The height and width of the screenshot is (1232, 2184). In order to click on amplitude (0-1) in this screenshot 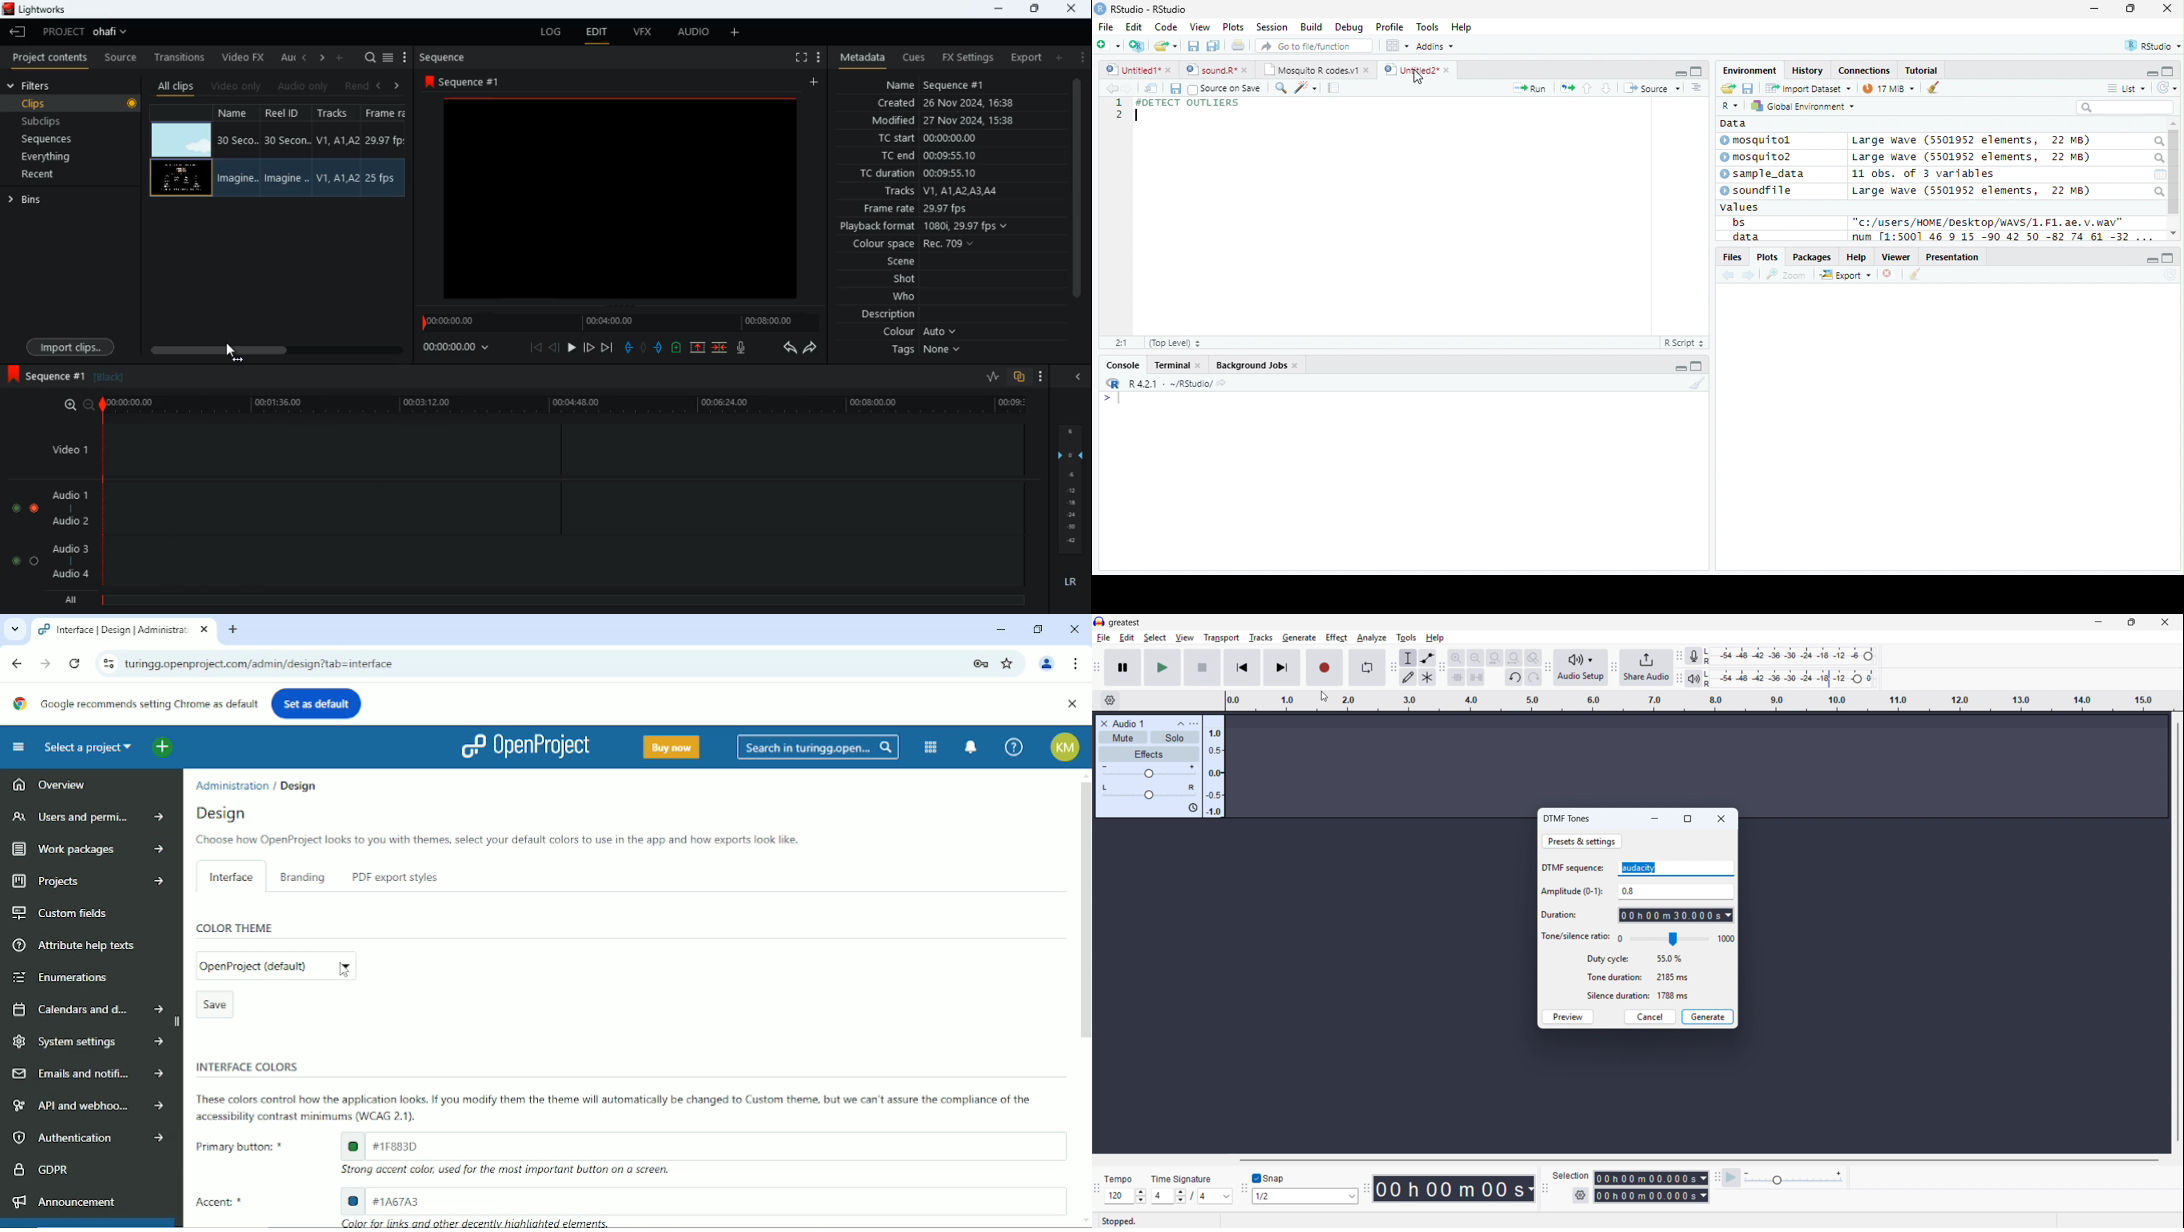, I will do `click(1573, 892)`.